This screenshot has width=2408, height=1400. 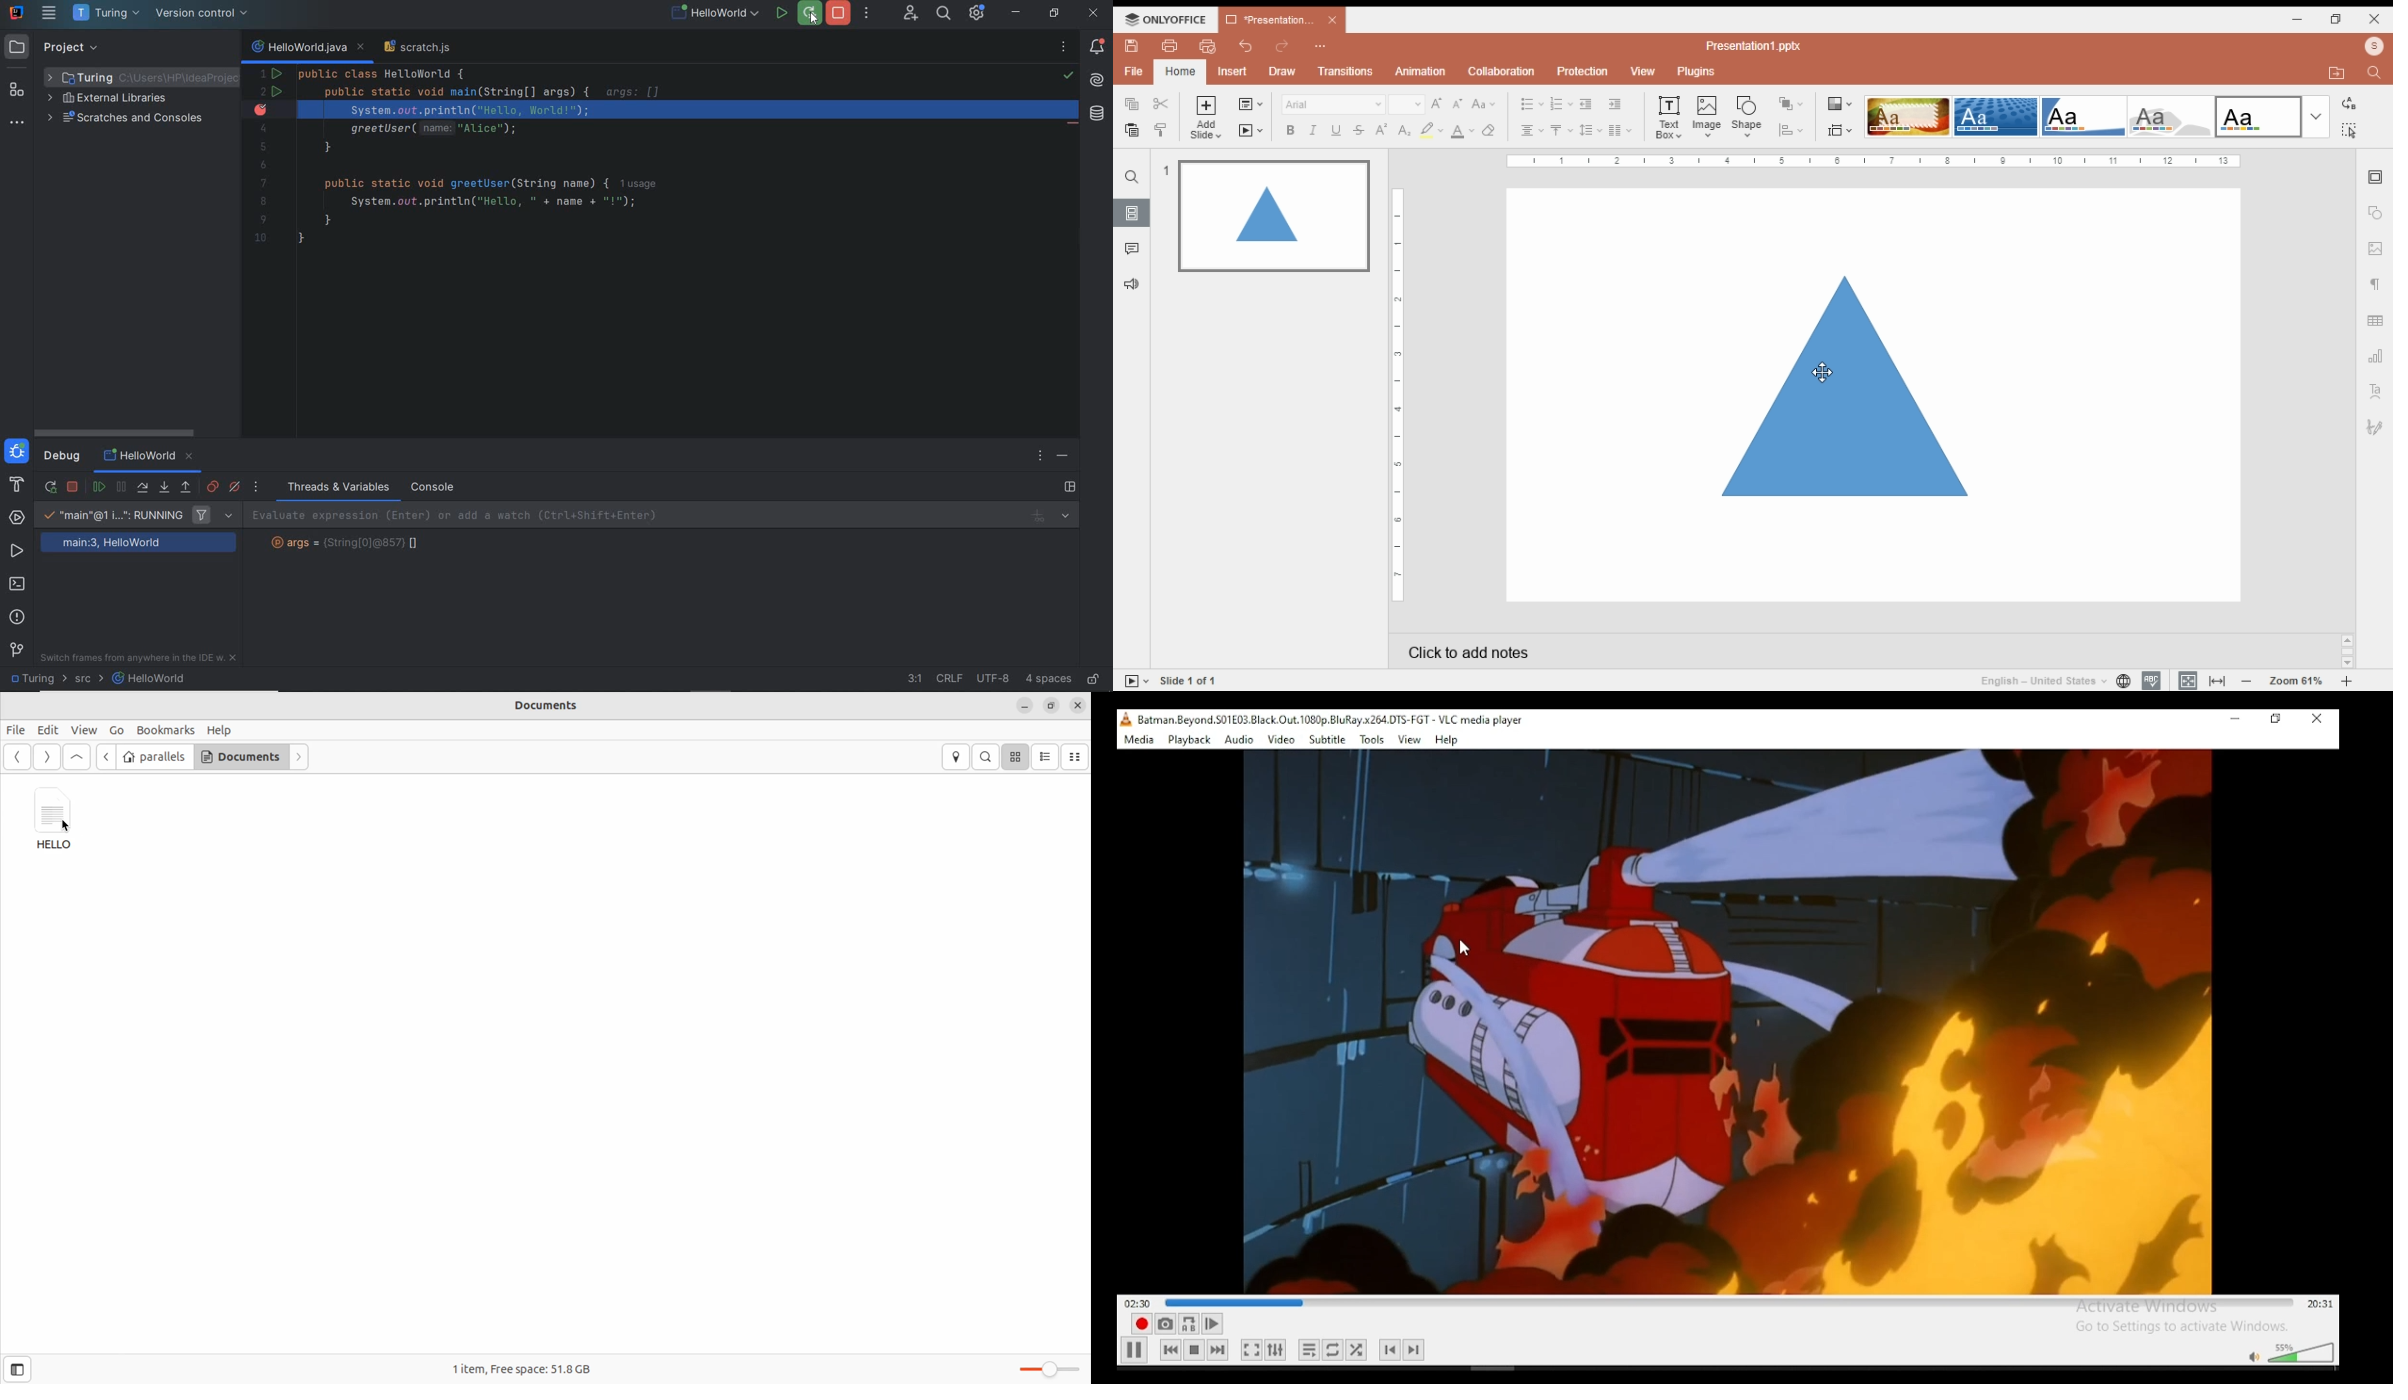 What do you see at coordinates (2258, 116) in the screenshot?
I see `color theme 5` at bounding box center [2258, 116].